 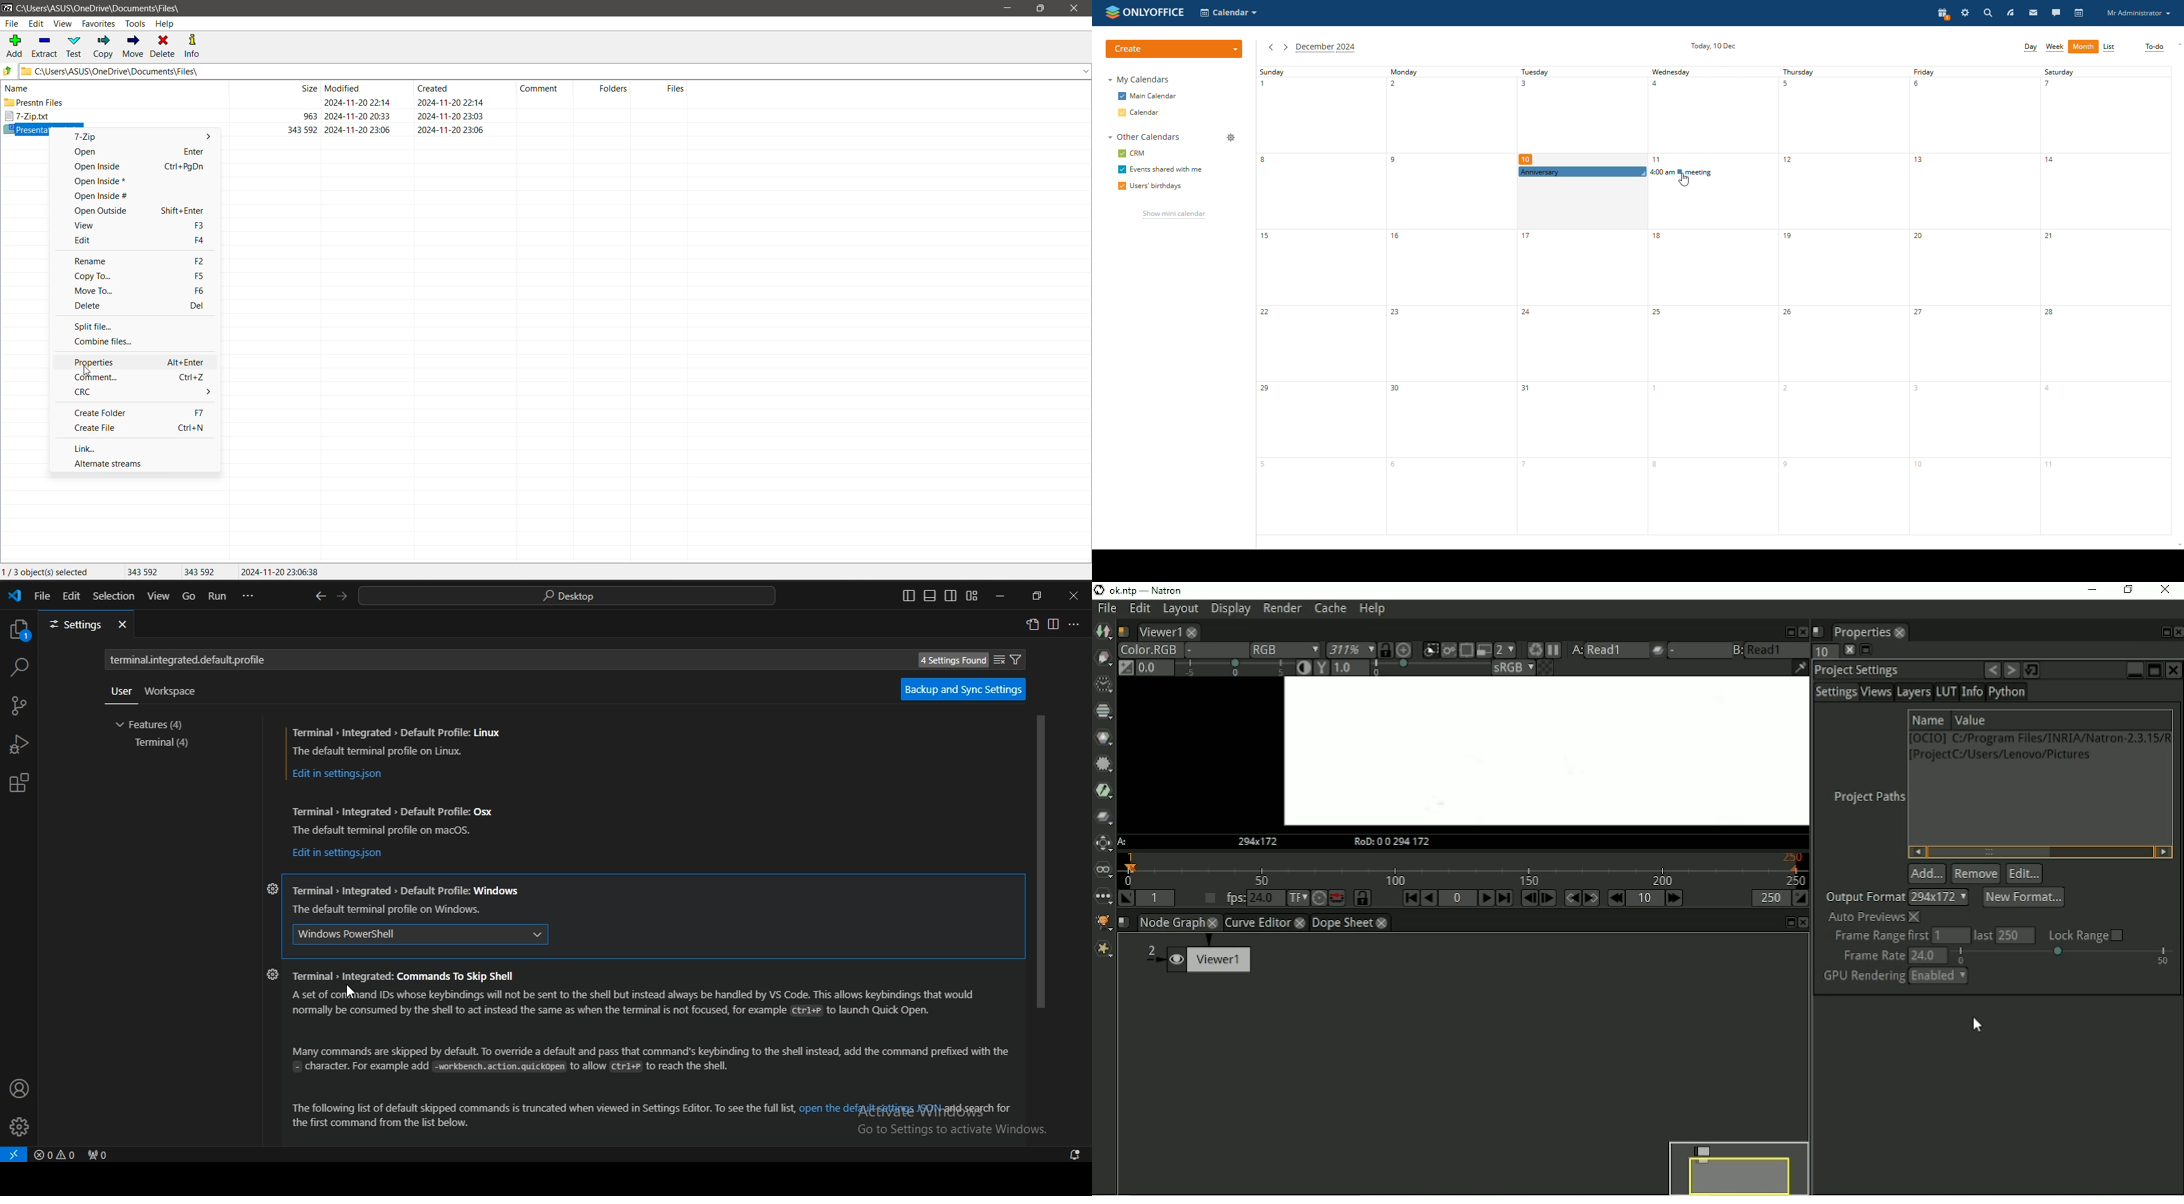 What do you see at coordinates (1940, 897) in the screenshot?
I see `menu` at bounding box center [1940, 897].